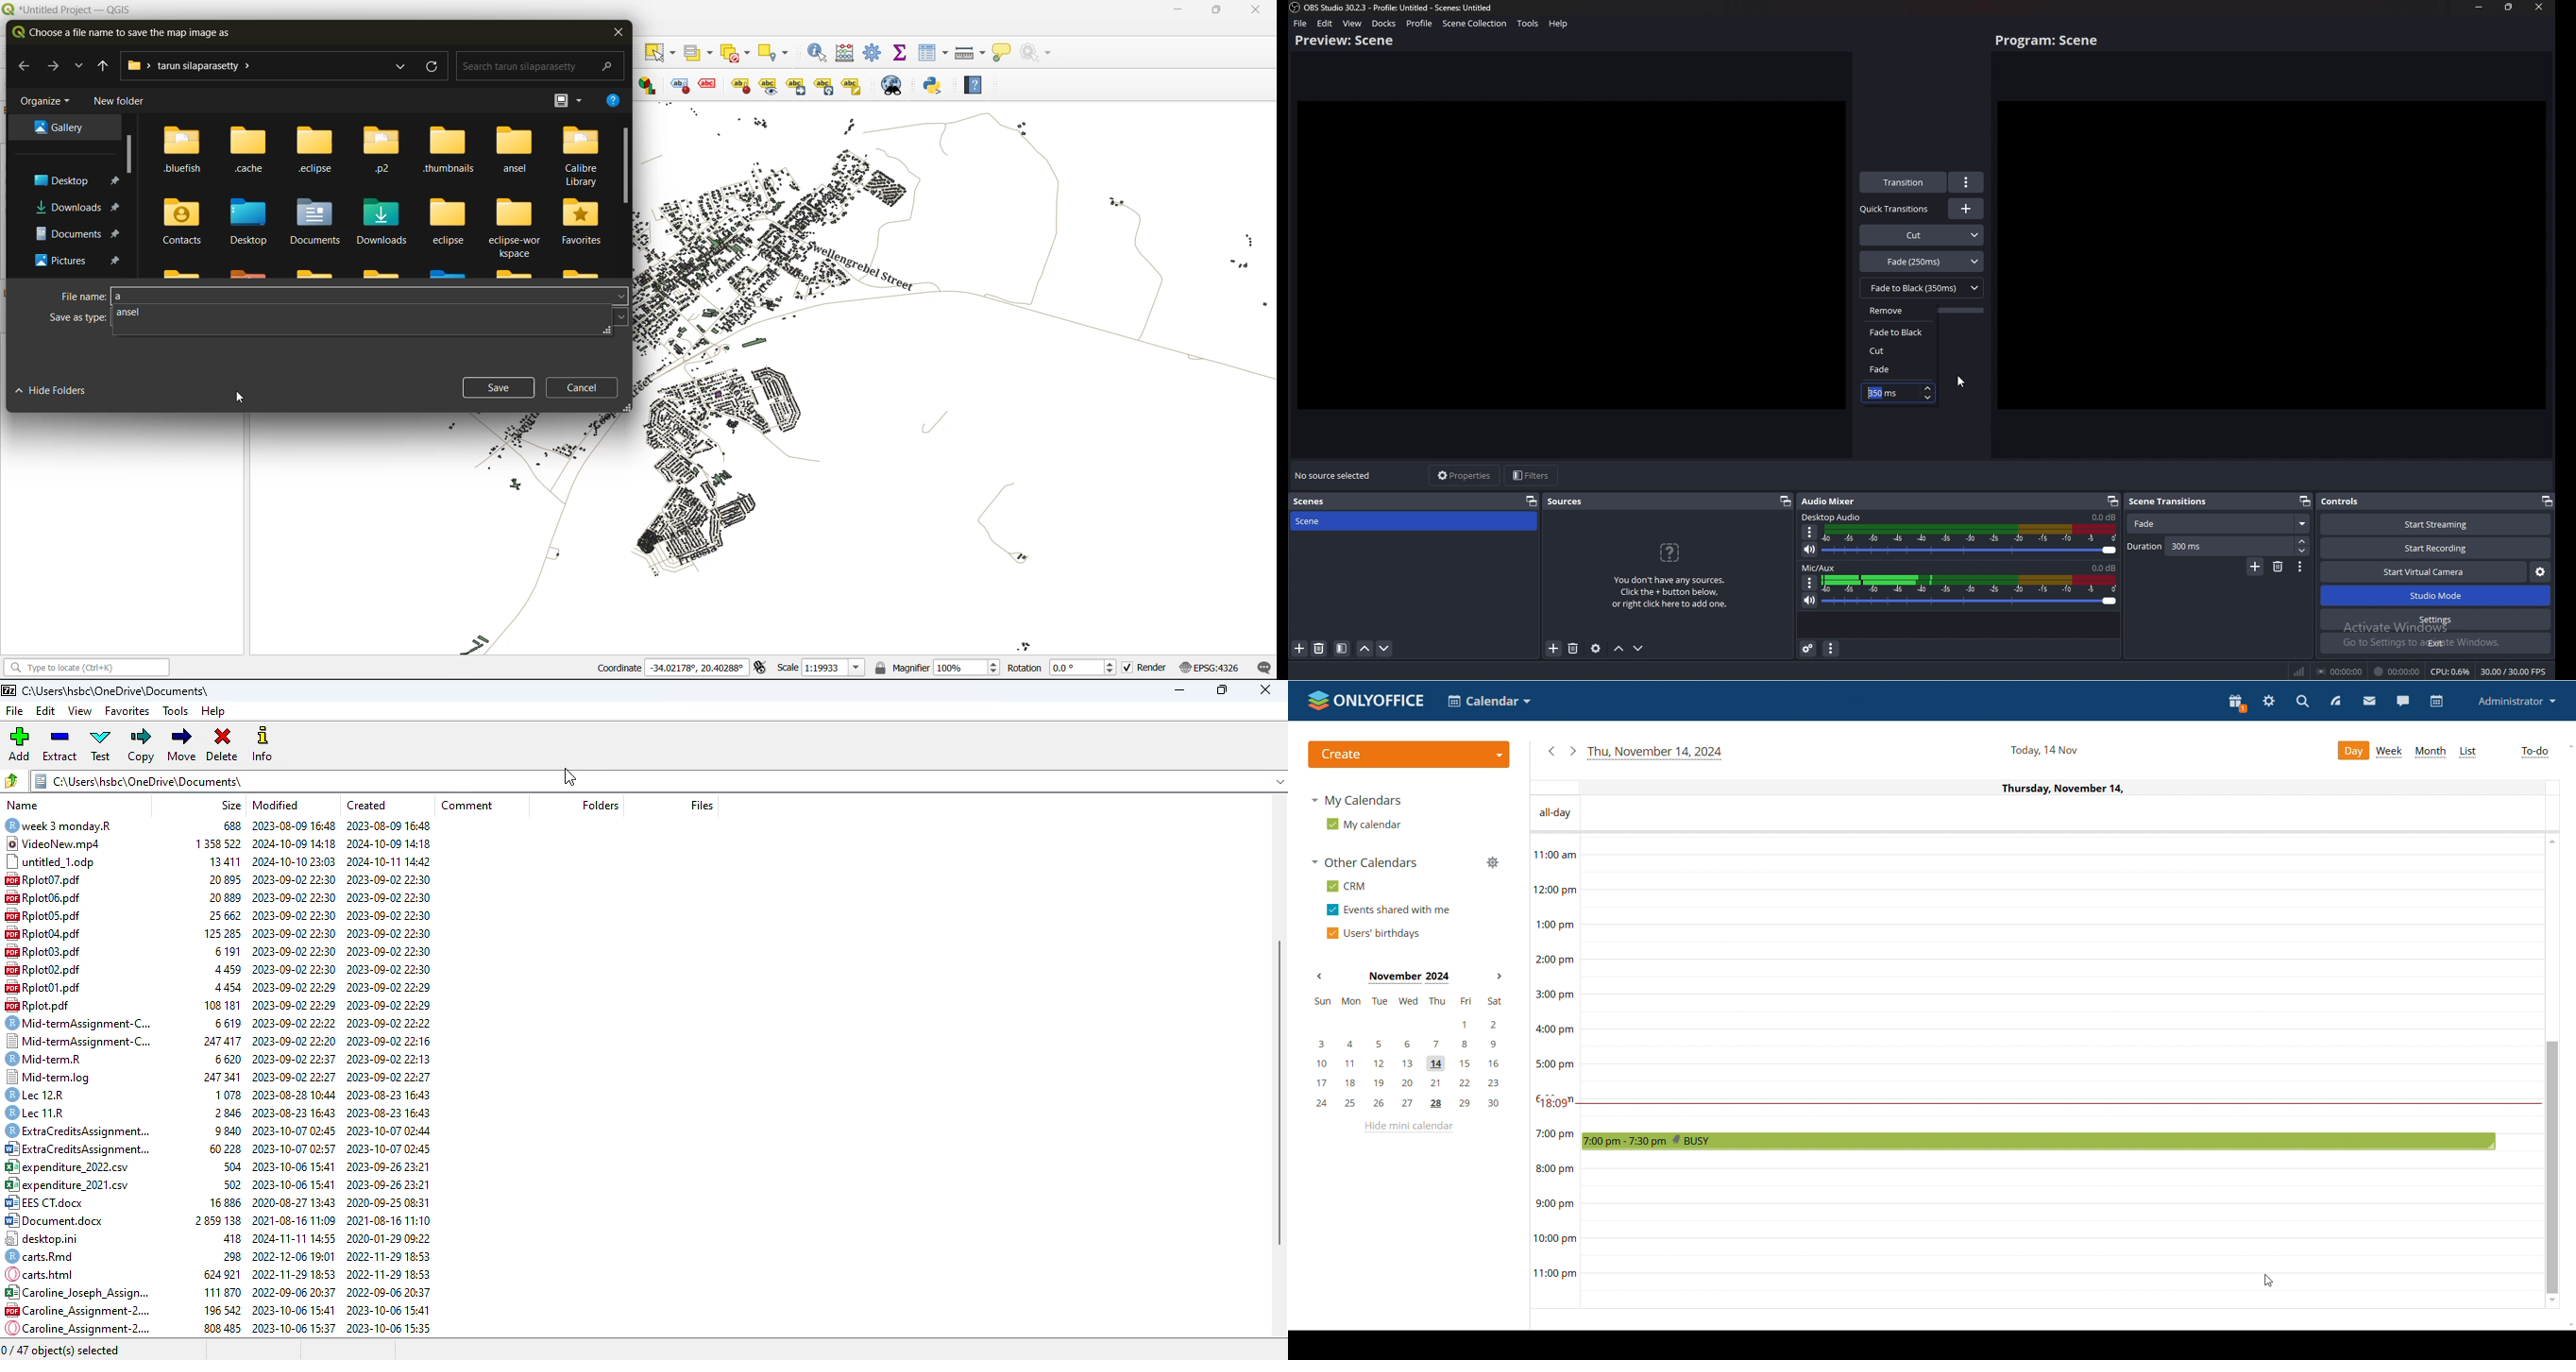 This screenshot has width=2576, height=1372. Describe the element at coordinates (2254, 567) in the screenshot. I see `Add scene transitions` at that location.